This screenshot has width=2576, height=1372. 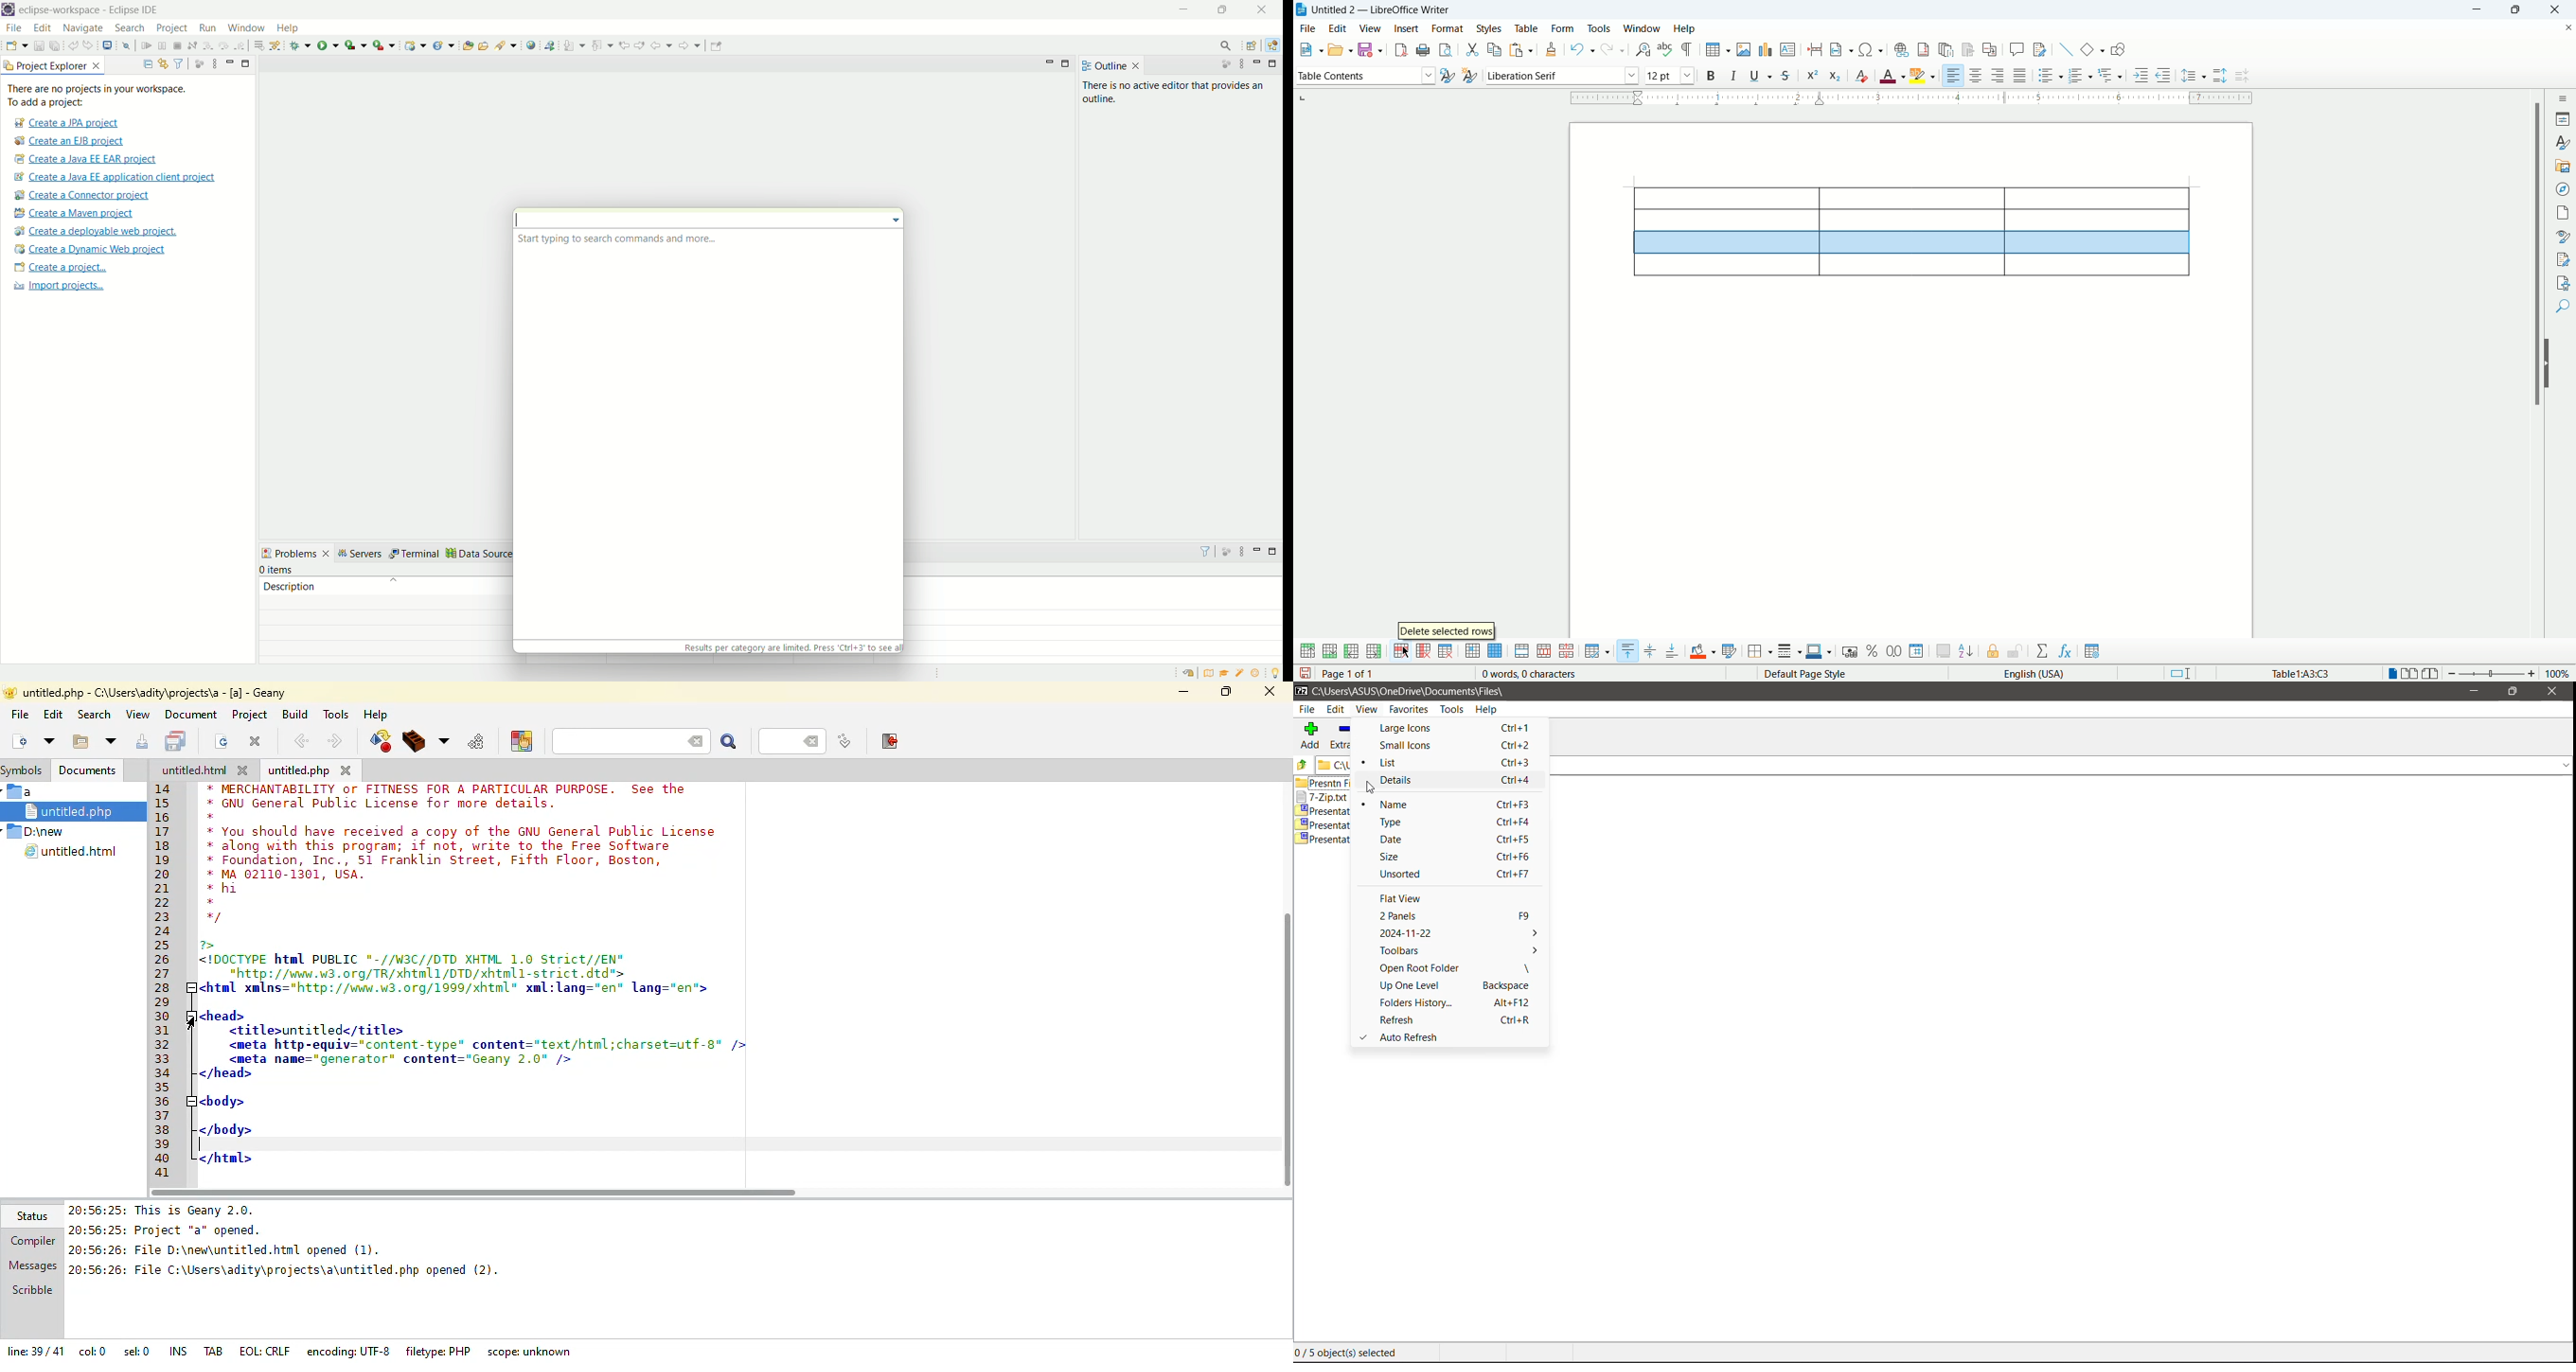 I want to click on open web browser, so click(x=531, y=44).